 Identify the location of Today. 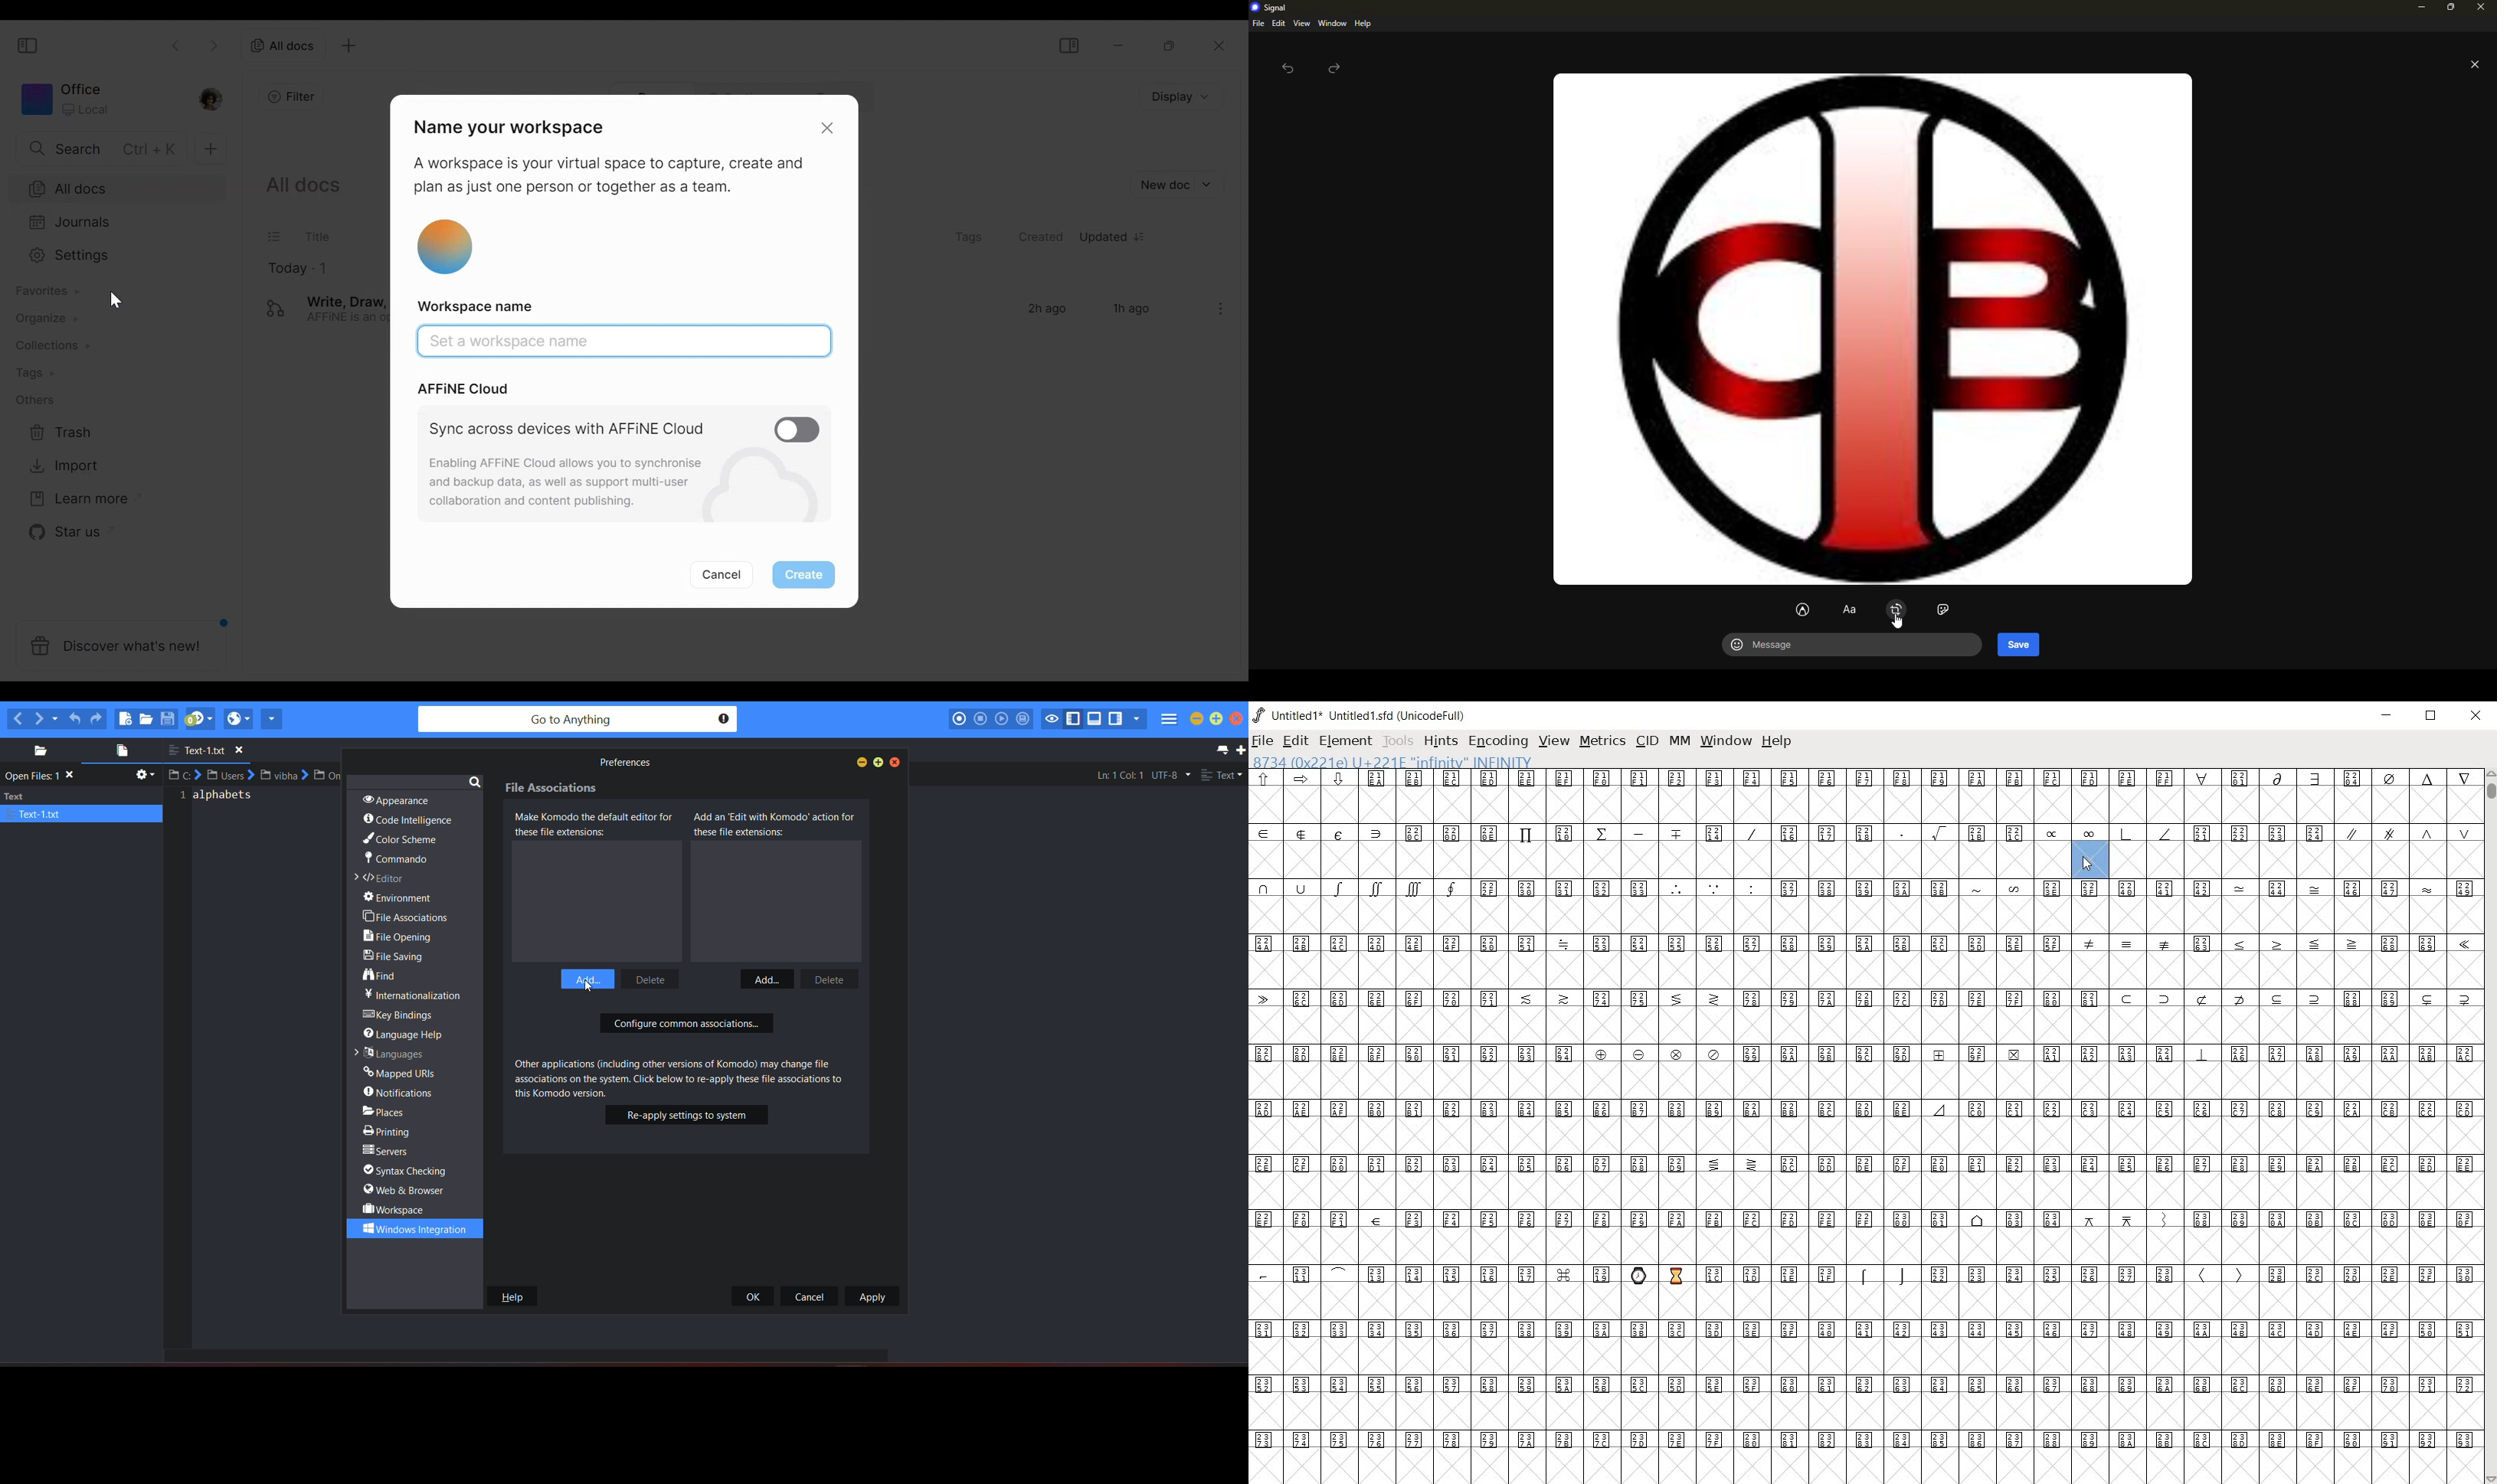
(286, 269).